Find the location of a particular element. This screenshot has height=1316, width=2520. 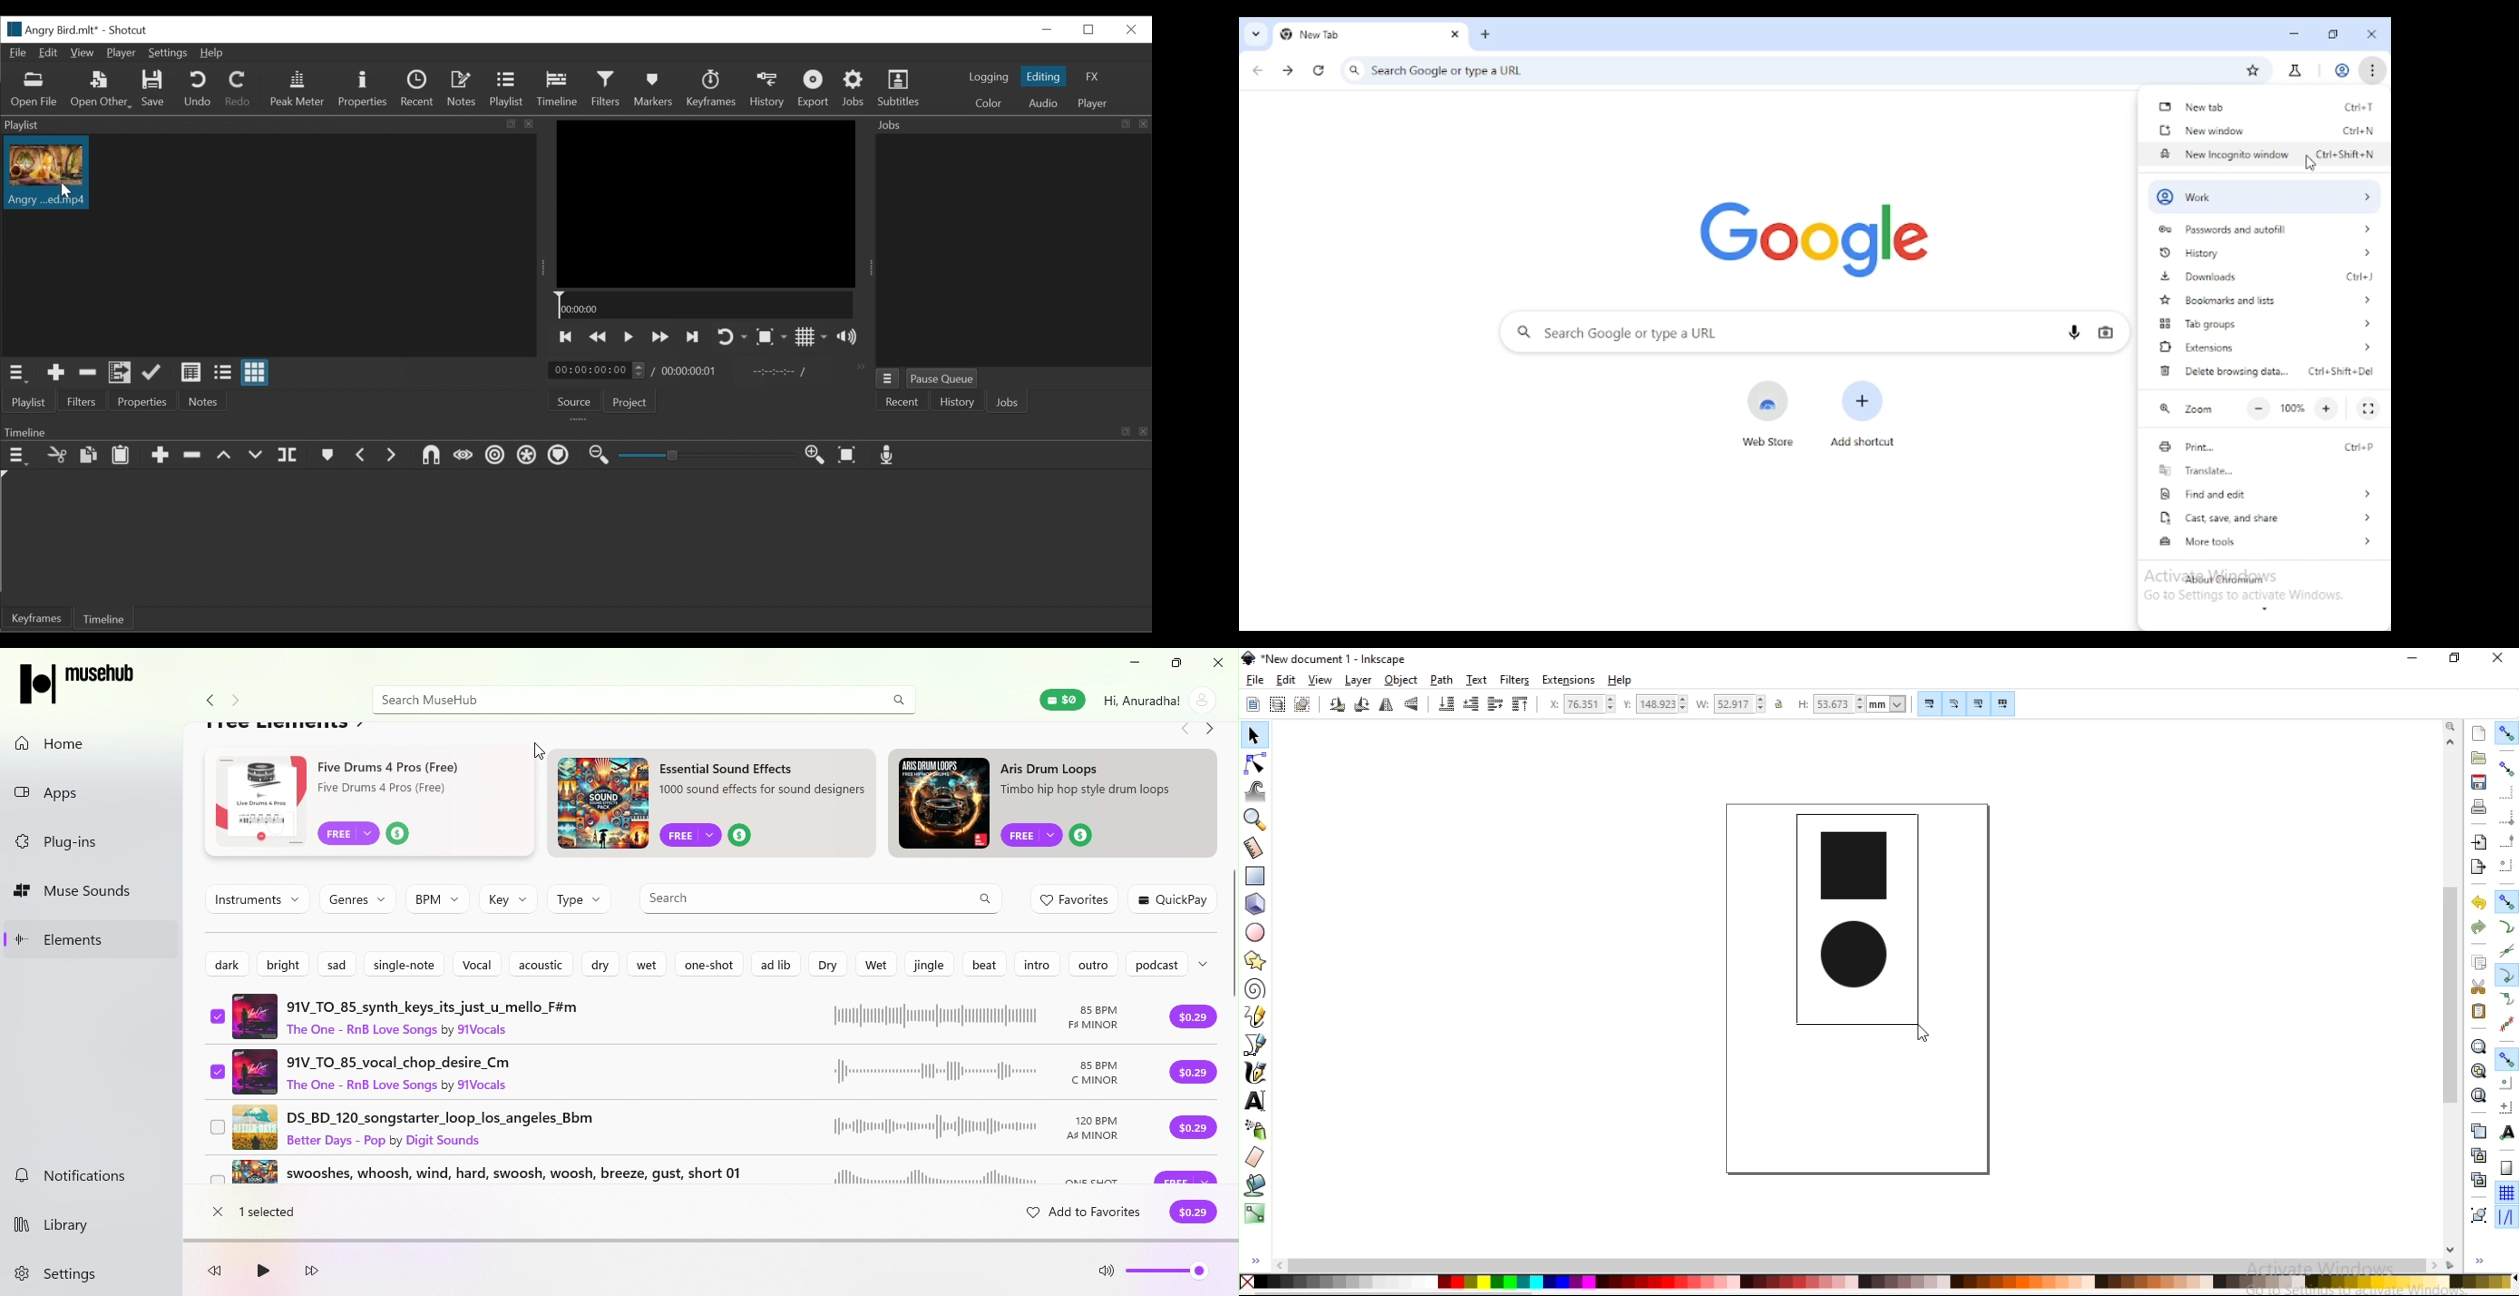

Acousitic is located at coordinates (540, 965).